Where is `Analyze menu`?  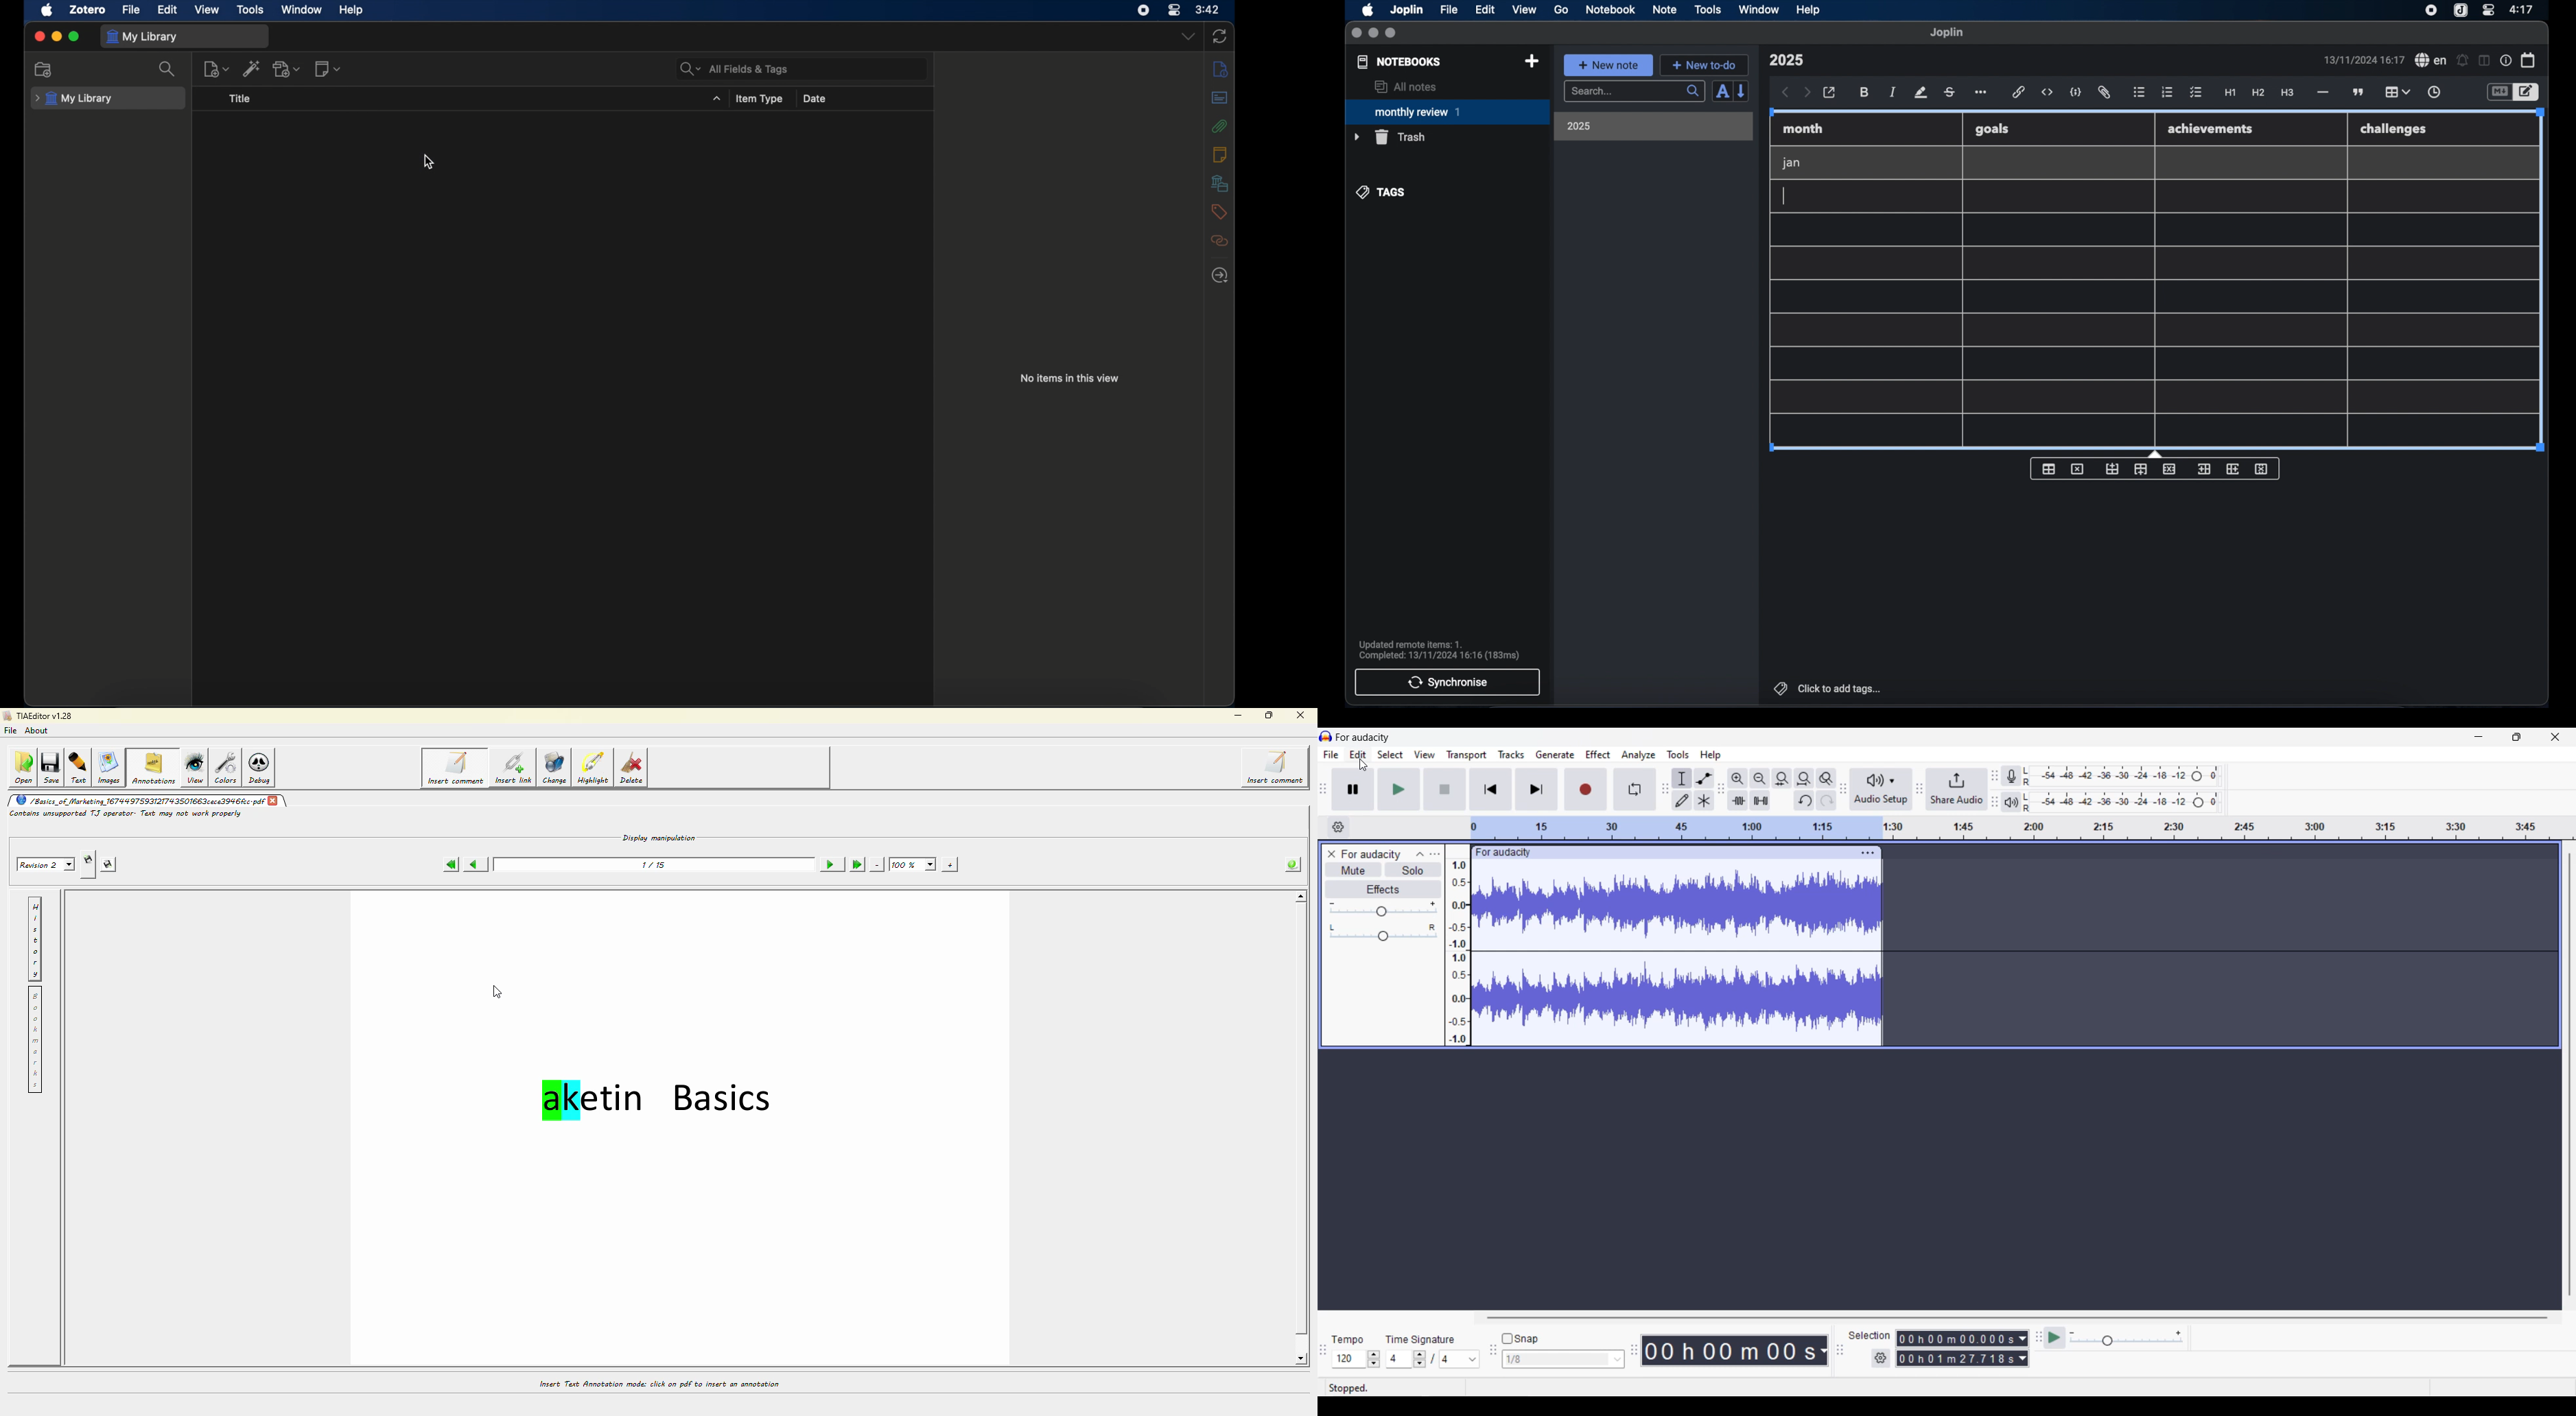 Analyze menu is located at coordinates (1639, 755).